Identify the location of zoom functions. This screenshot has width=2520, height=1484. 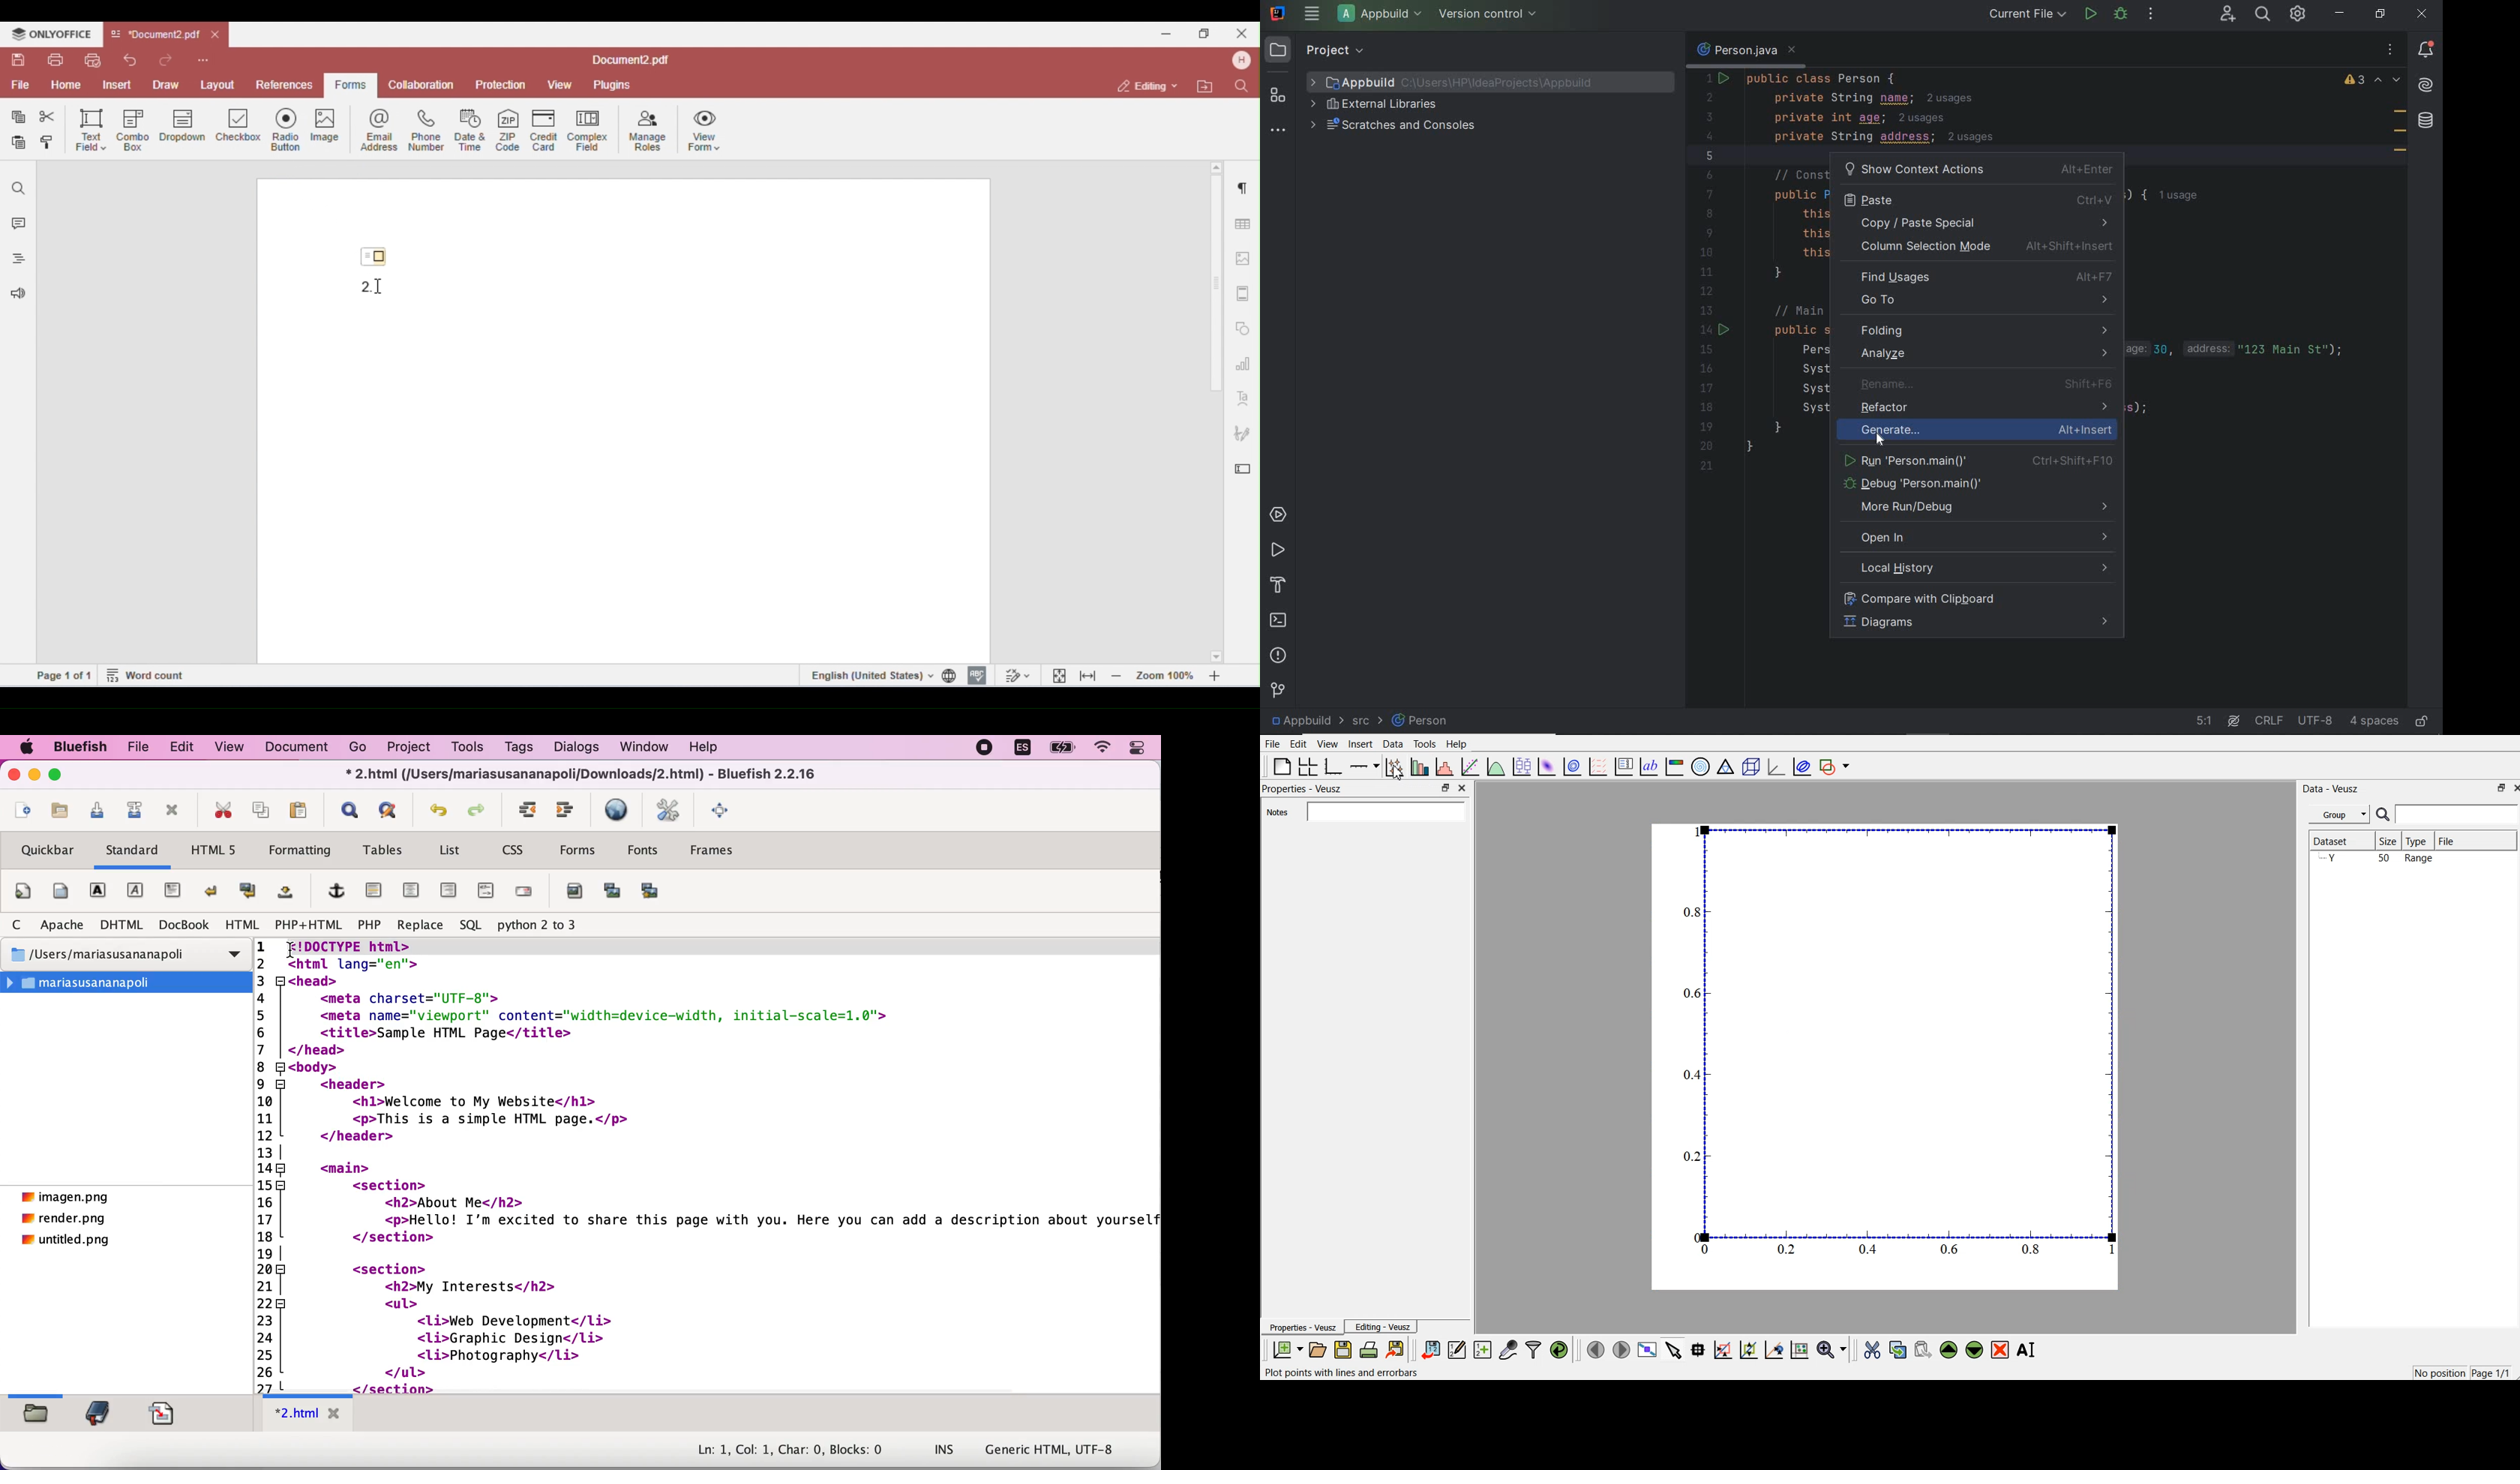
(1832, 1349).